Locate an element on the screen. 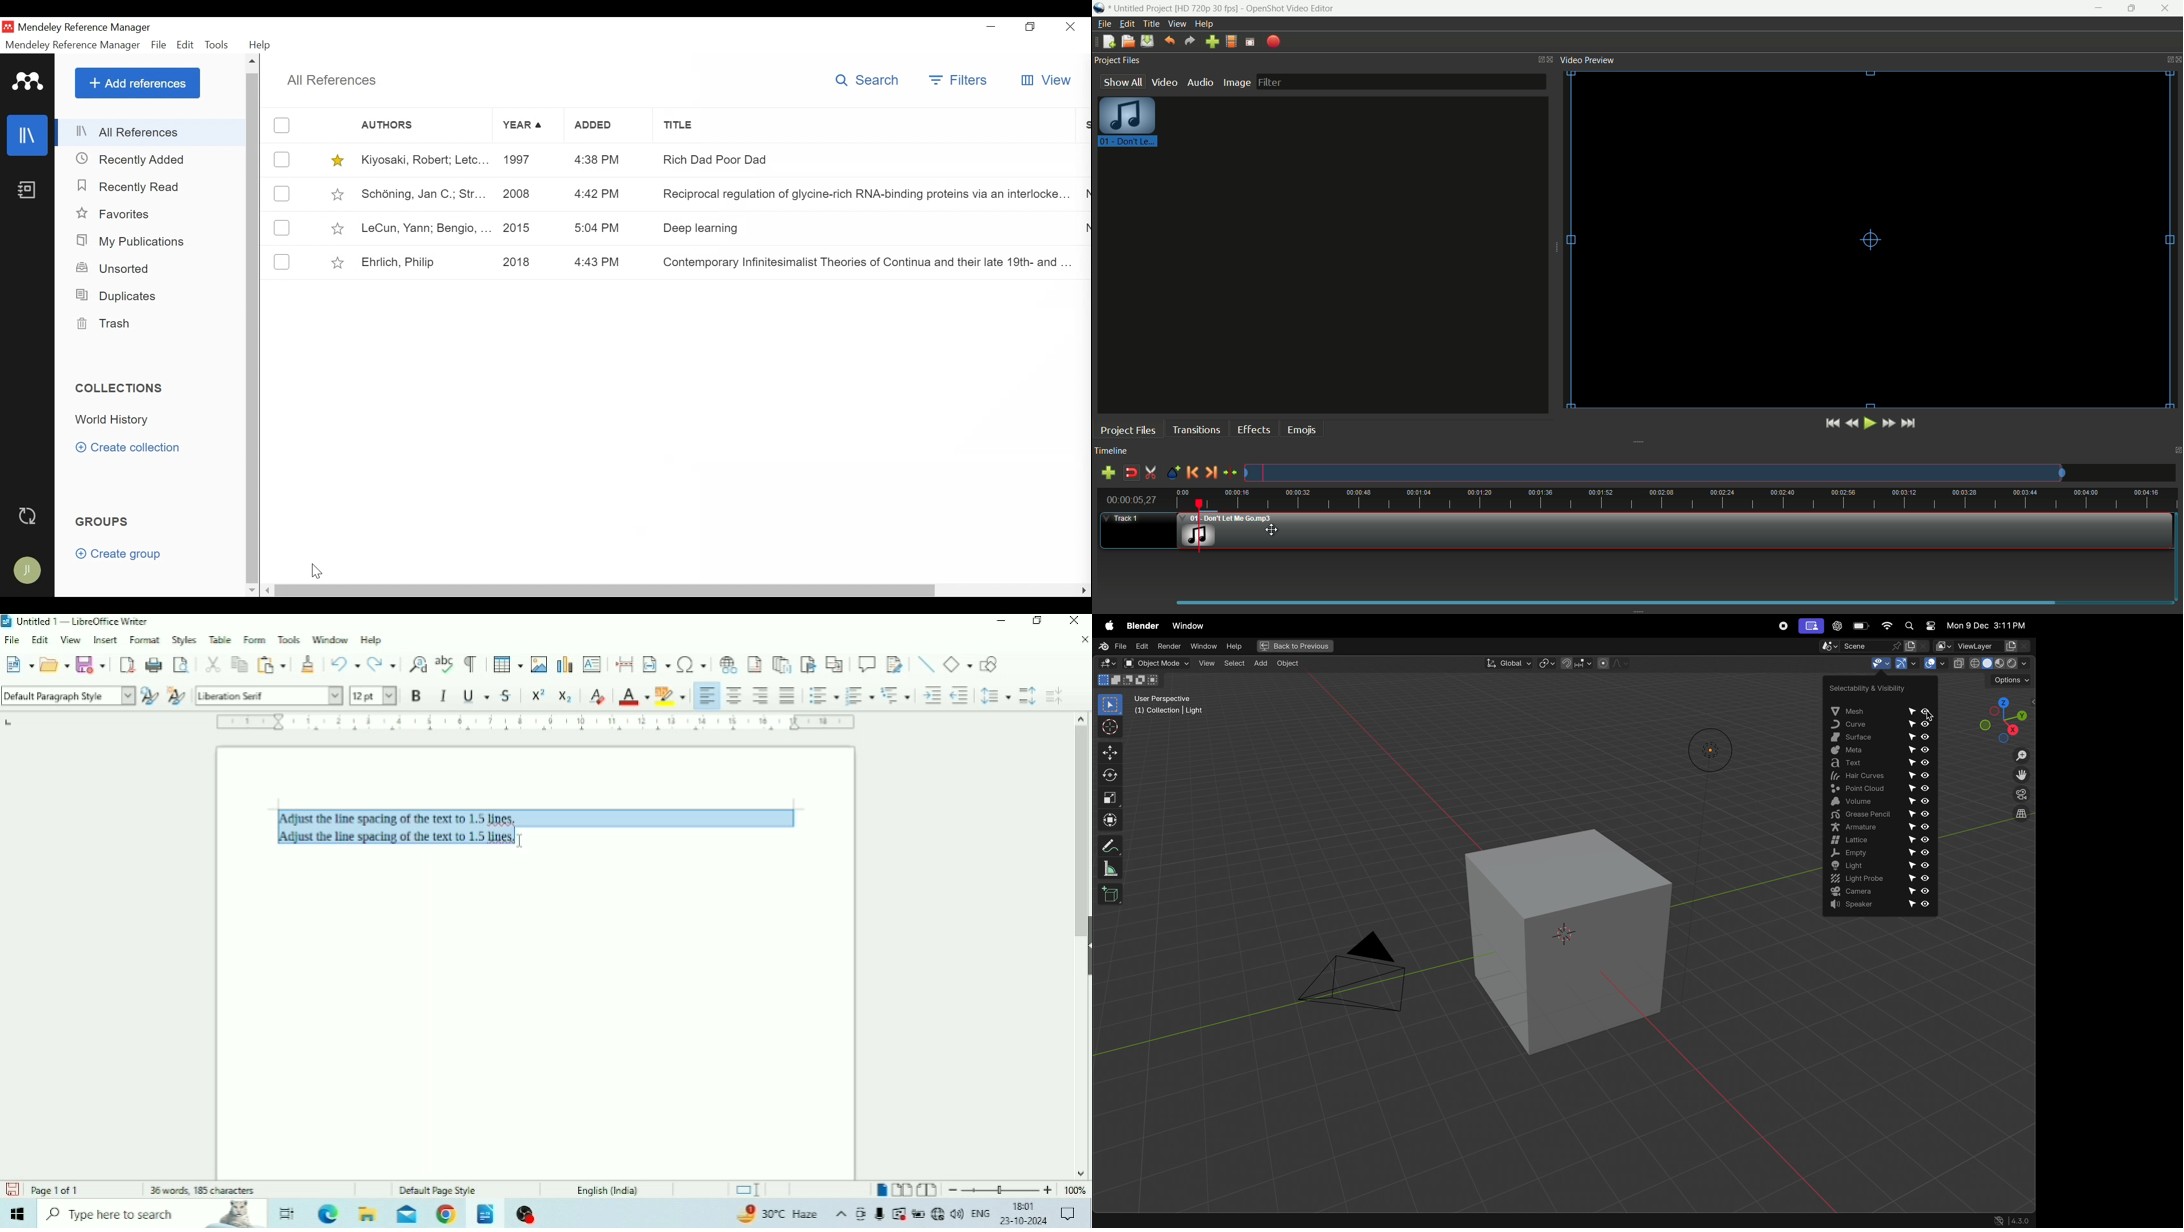  show gimzo is located at coordinates (1904, 664).